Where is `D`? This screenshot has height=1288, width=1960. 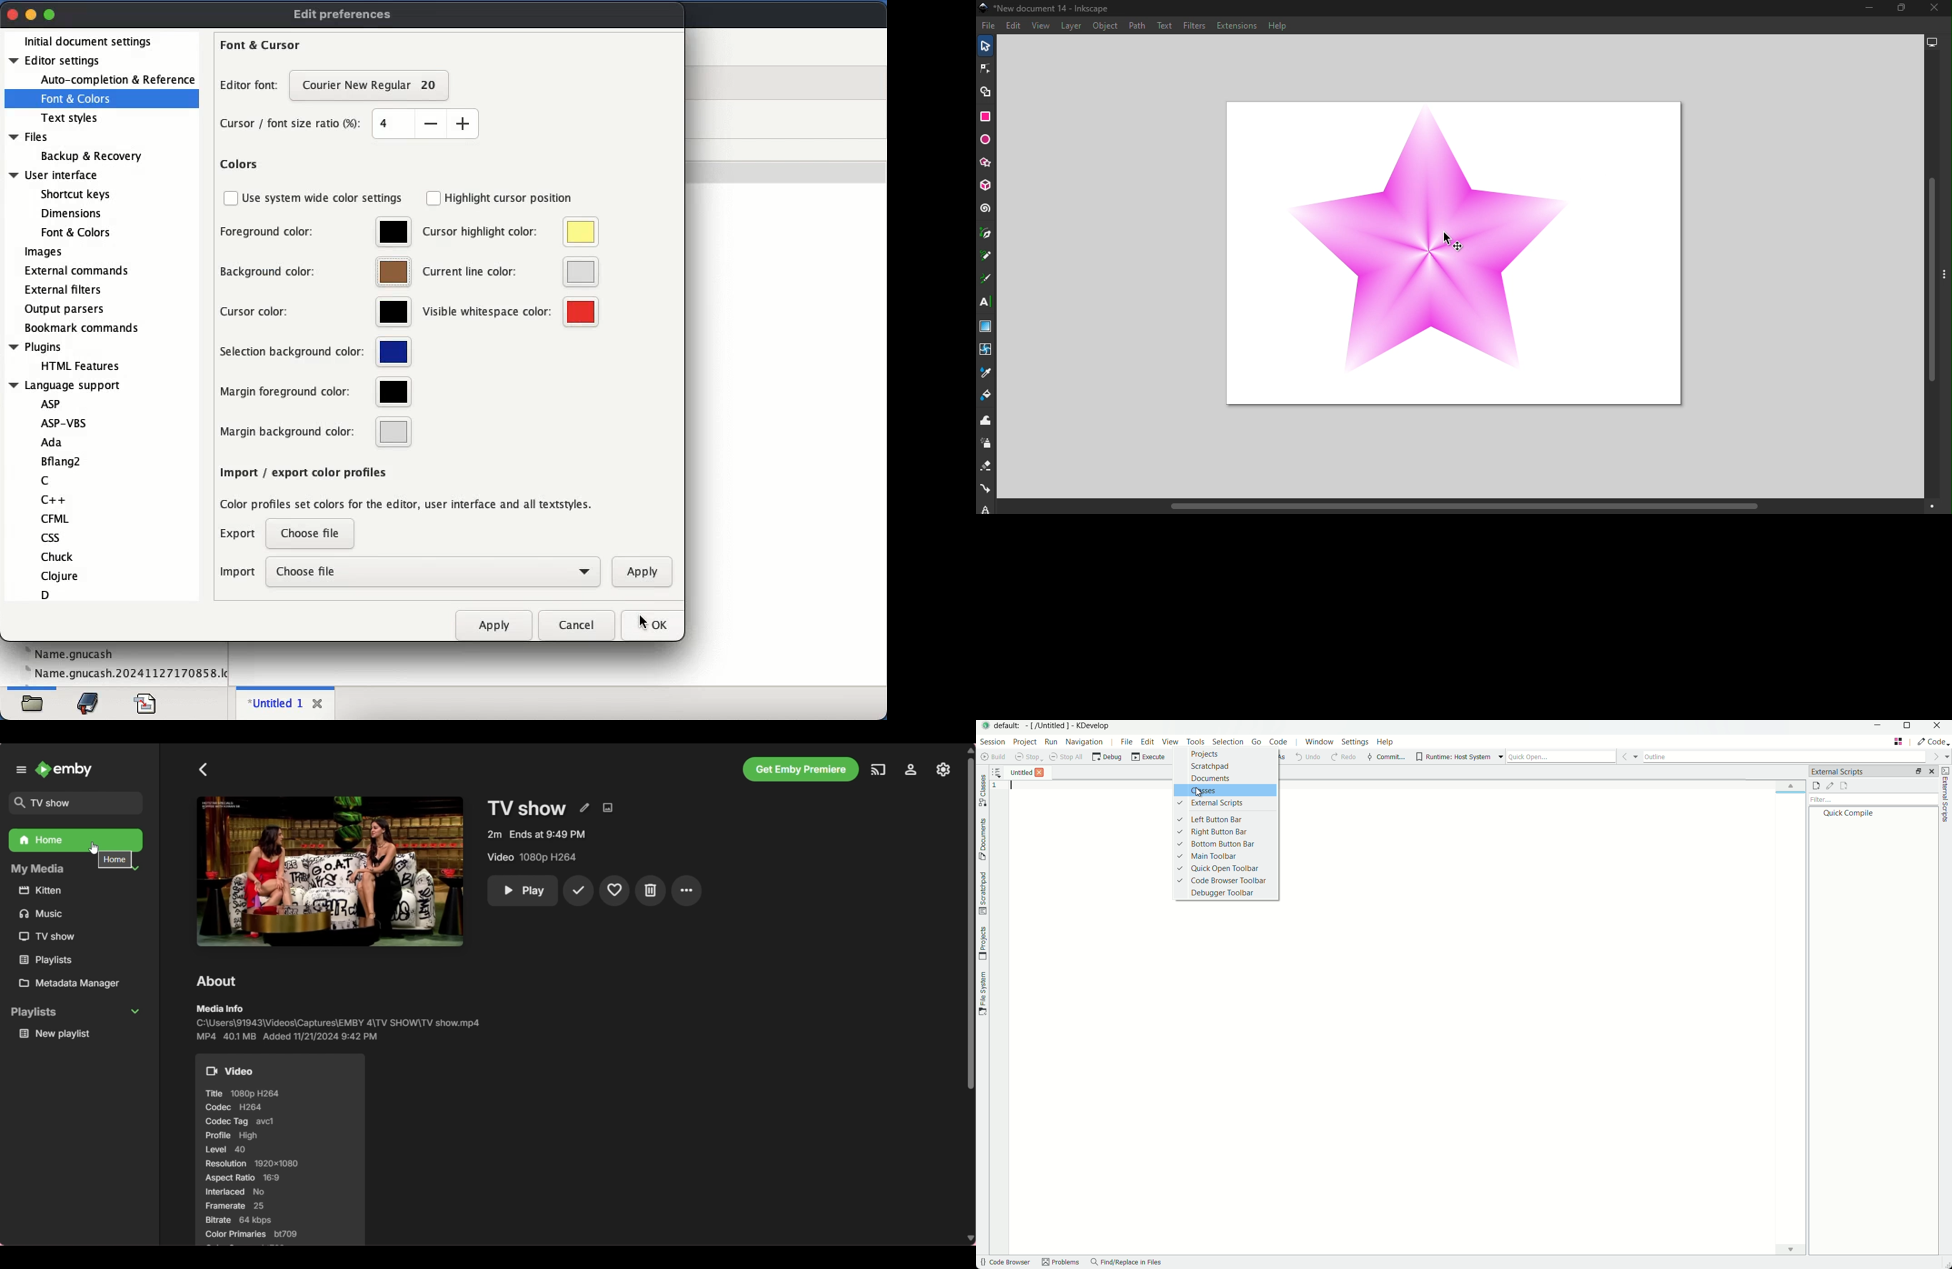 D is located at coordinates (46, 595).